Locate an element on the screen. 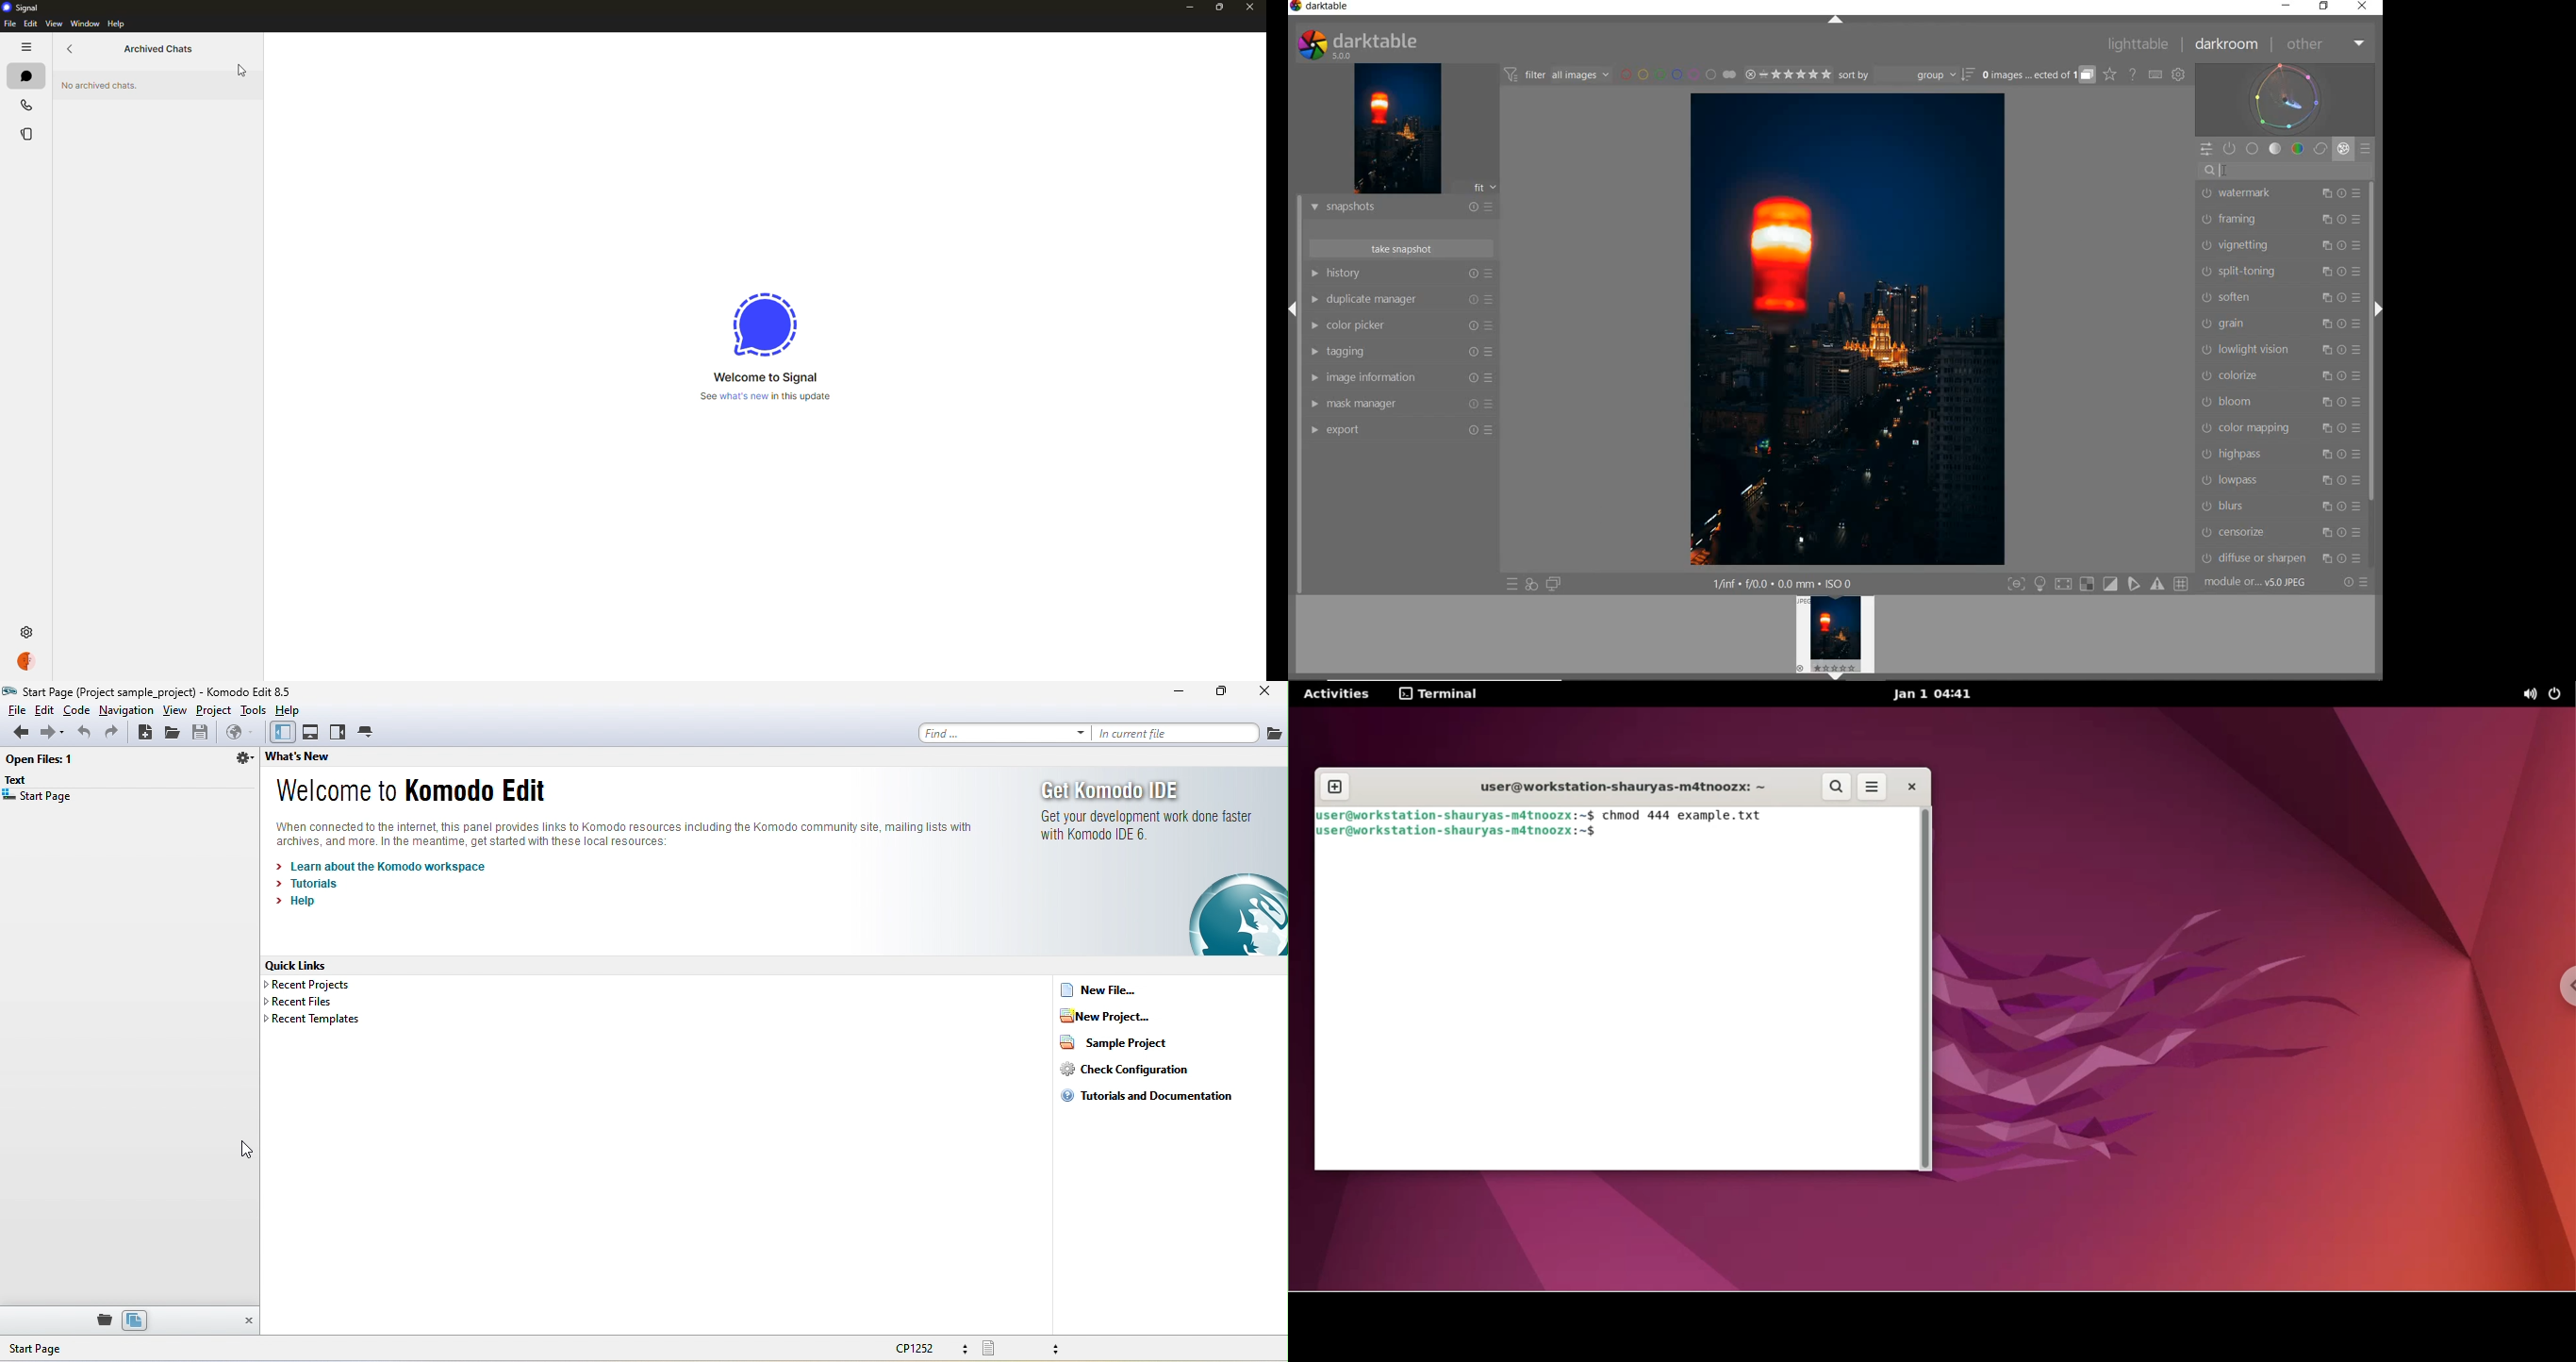 The height and width of the screenshot is (1372, 2576). Preset and reset is located at coordinates (2359, 244).